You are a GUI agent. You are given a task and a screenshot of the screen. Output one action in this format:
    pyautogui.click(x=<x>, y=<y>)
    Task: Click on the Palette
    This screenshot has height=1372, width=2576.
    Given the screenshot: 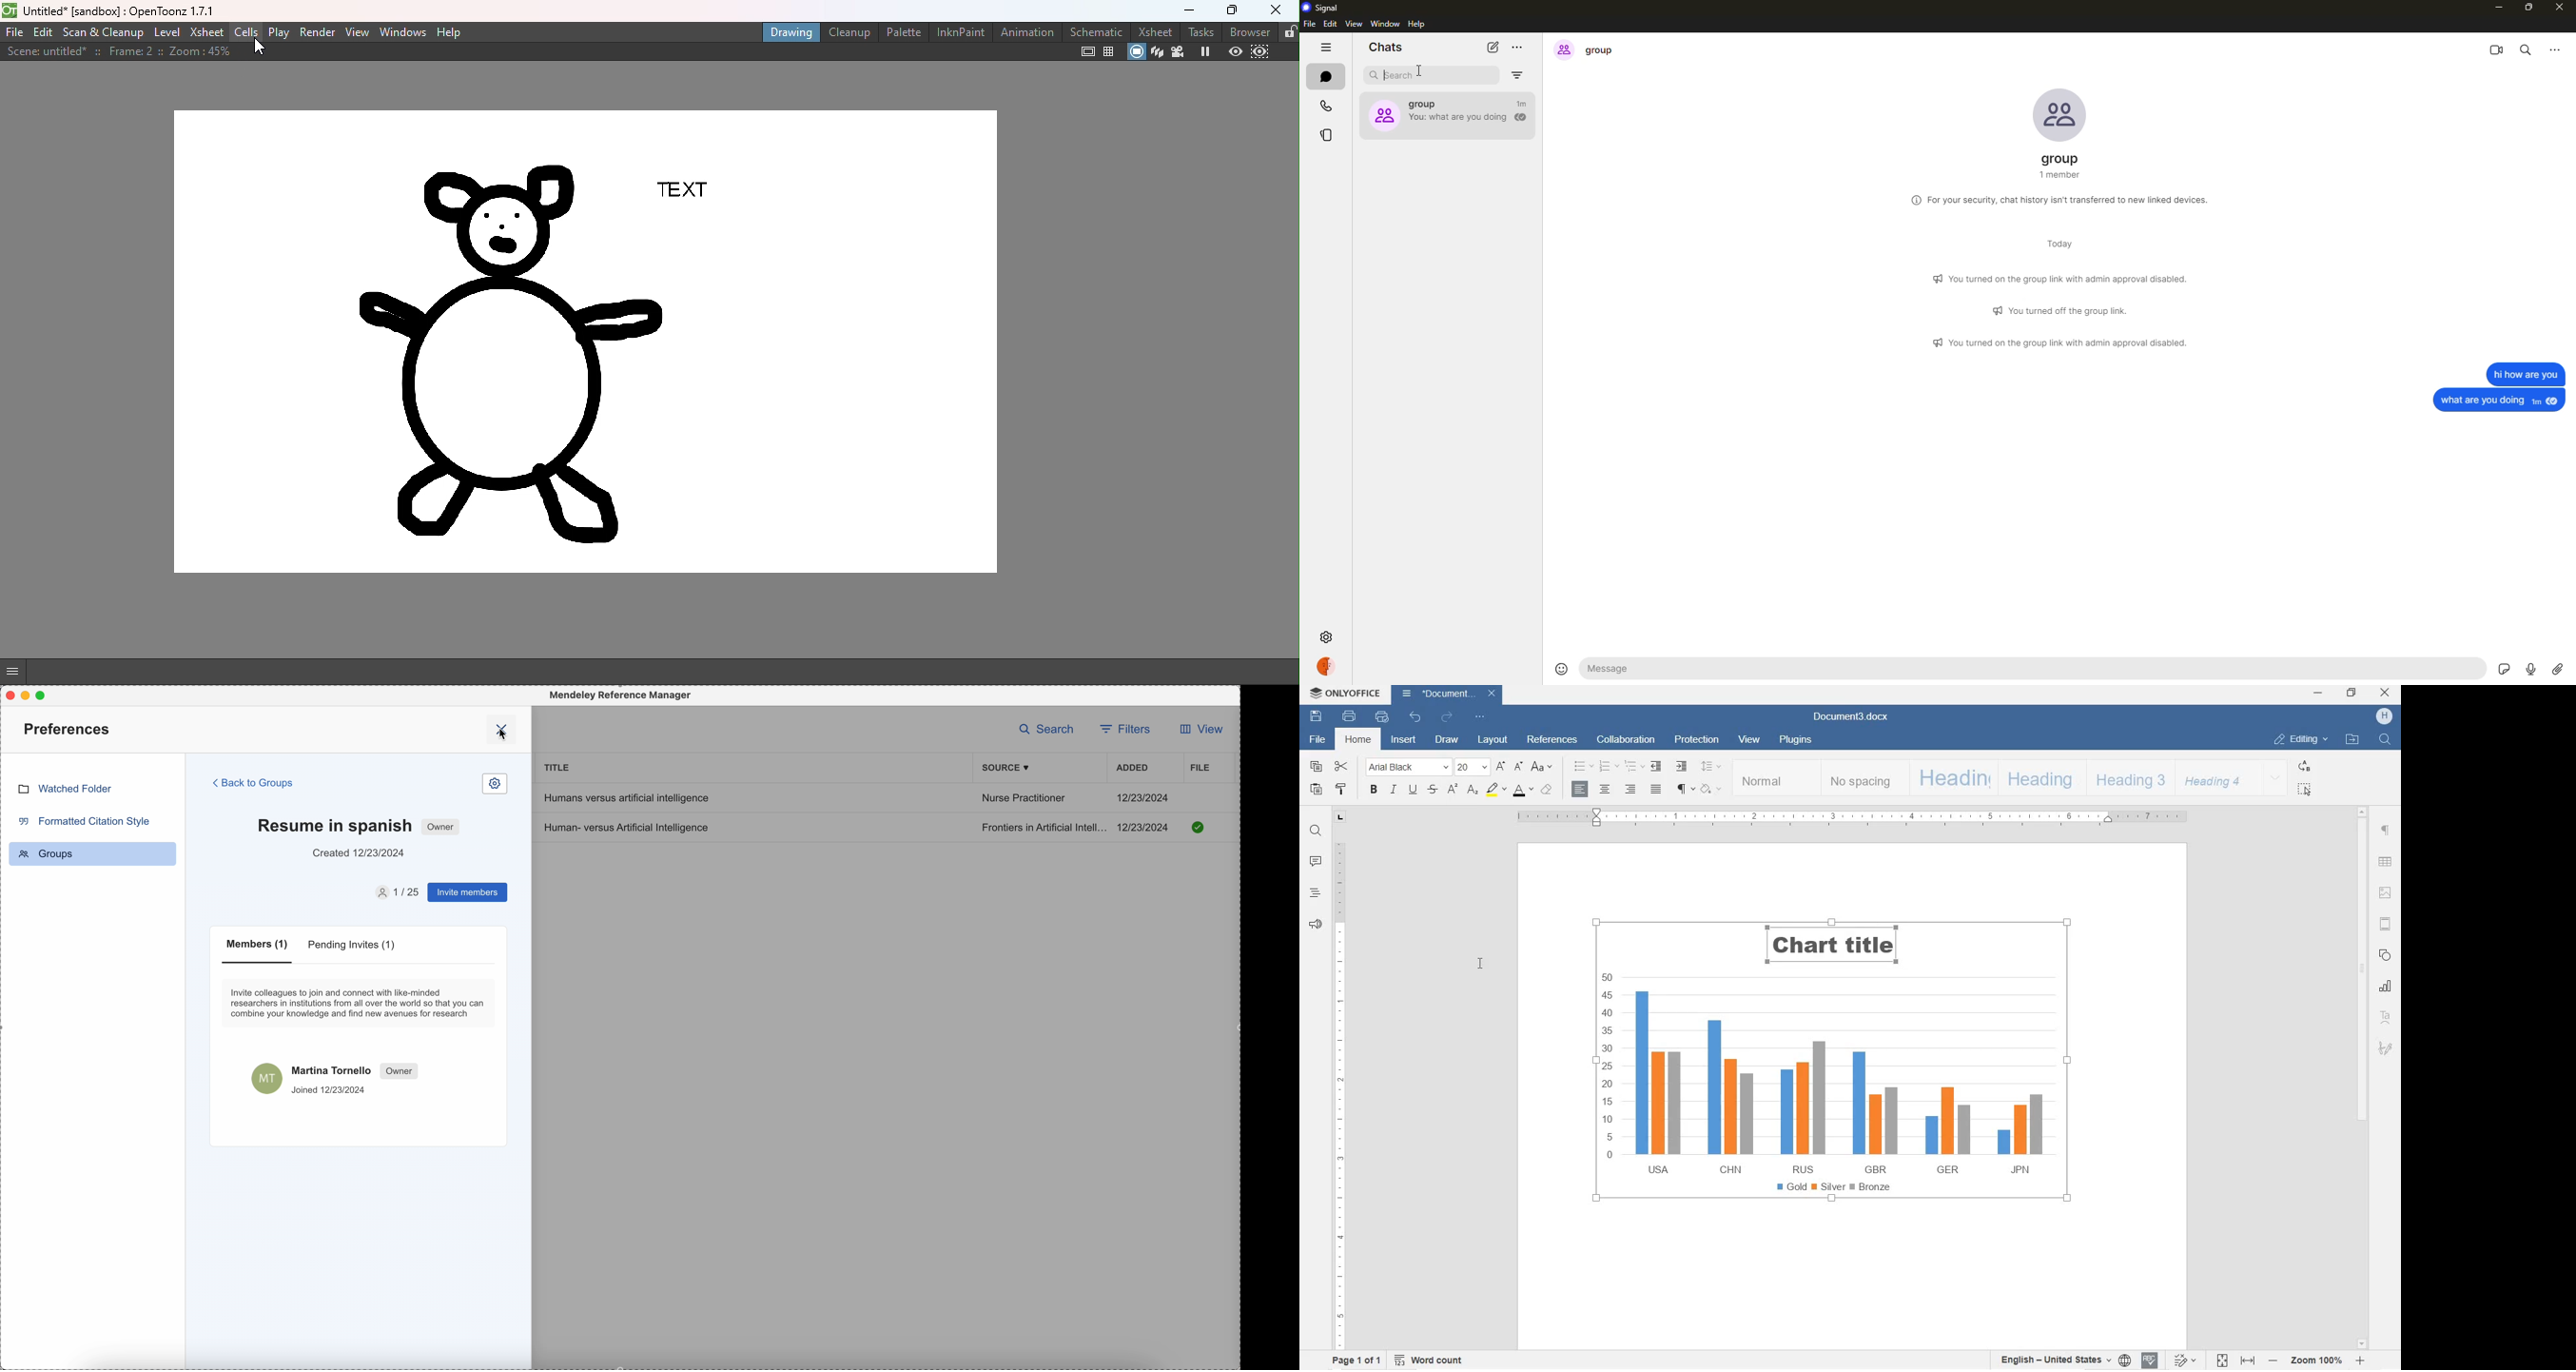 What is the action you would take?
    pyautogui.click(x=903, y=33)
    